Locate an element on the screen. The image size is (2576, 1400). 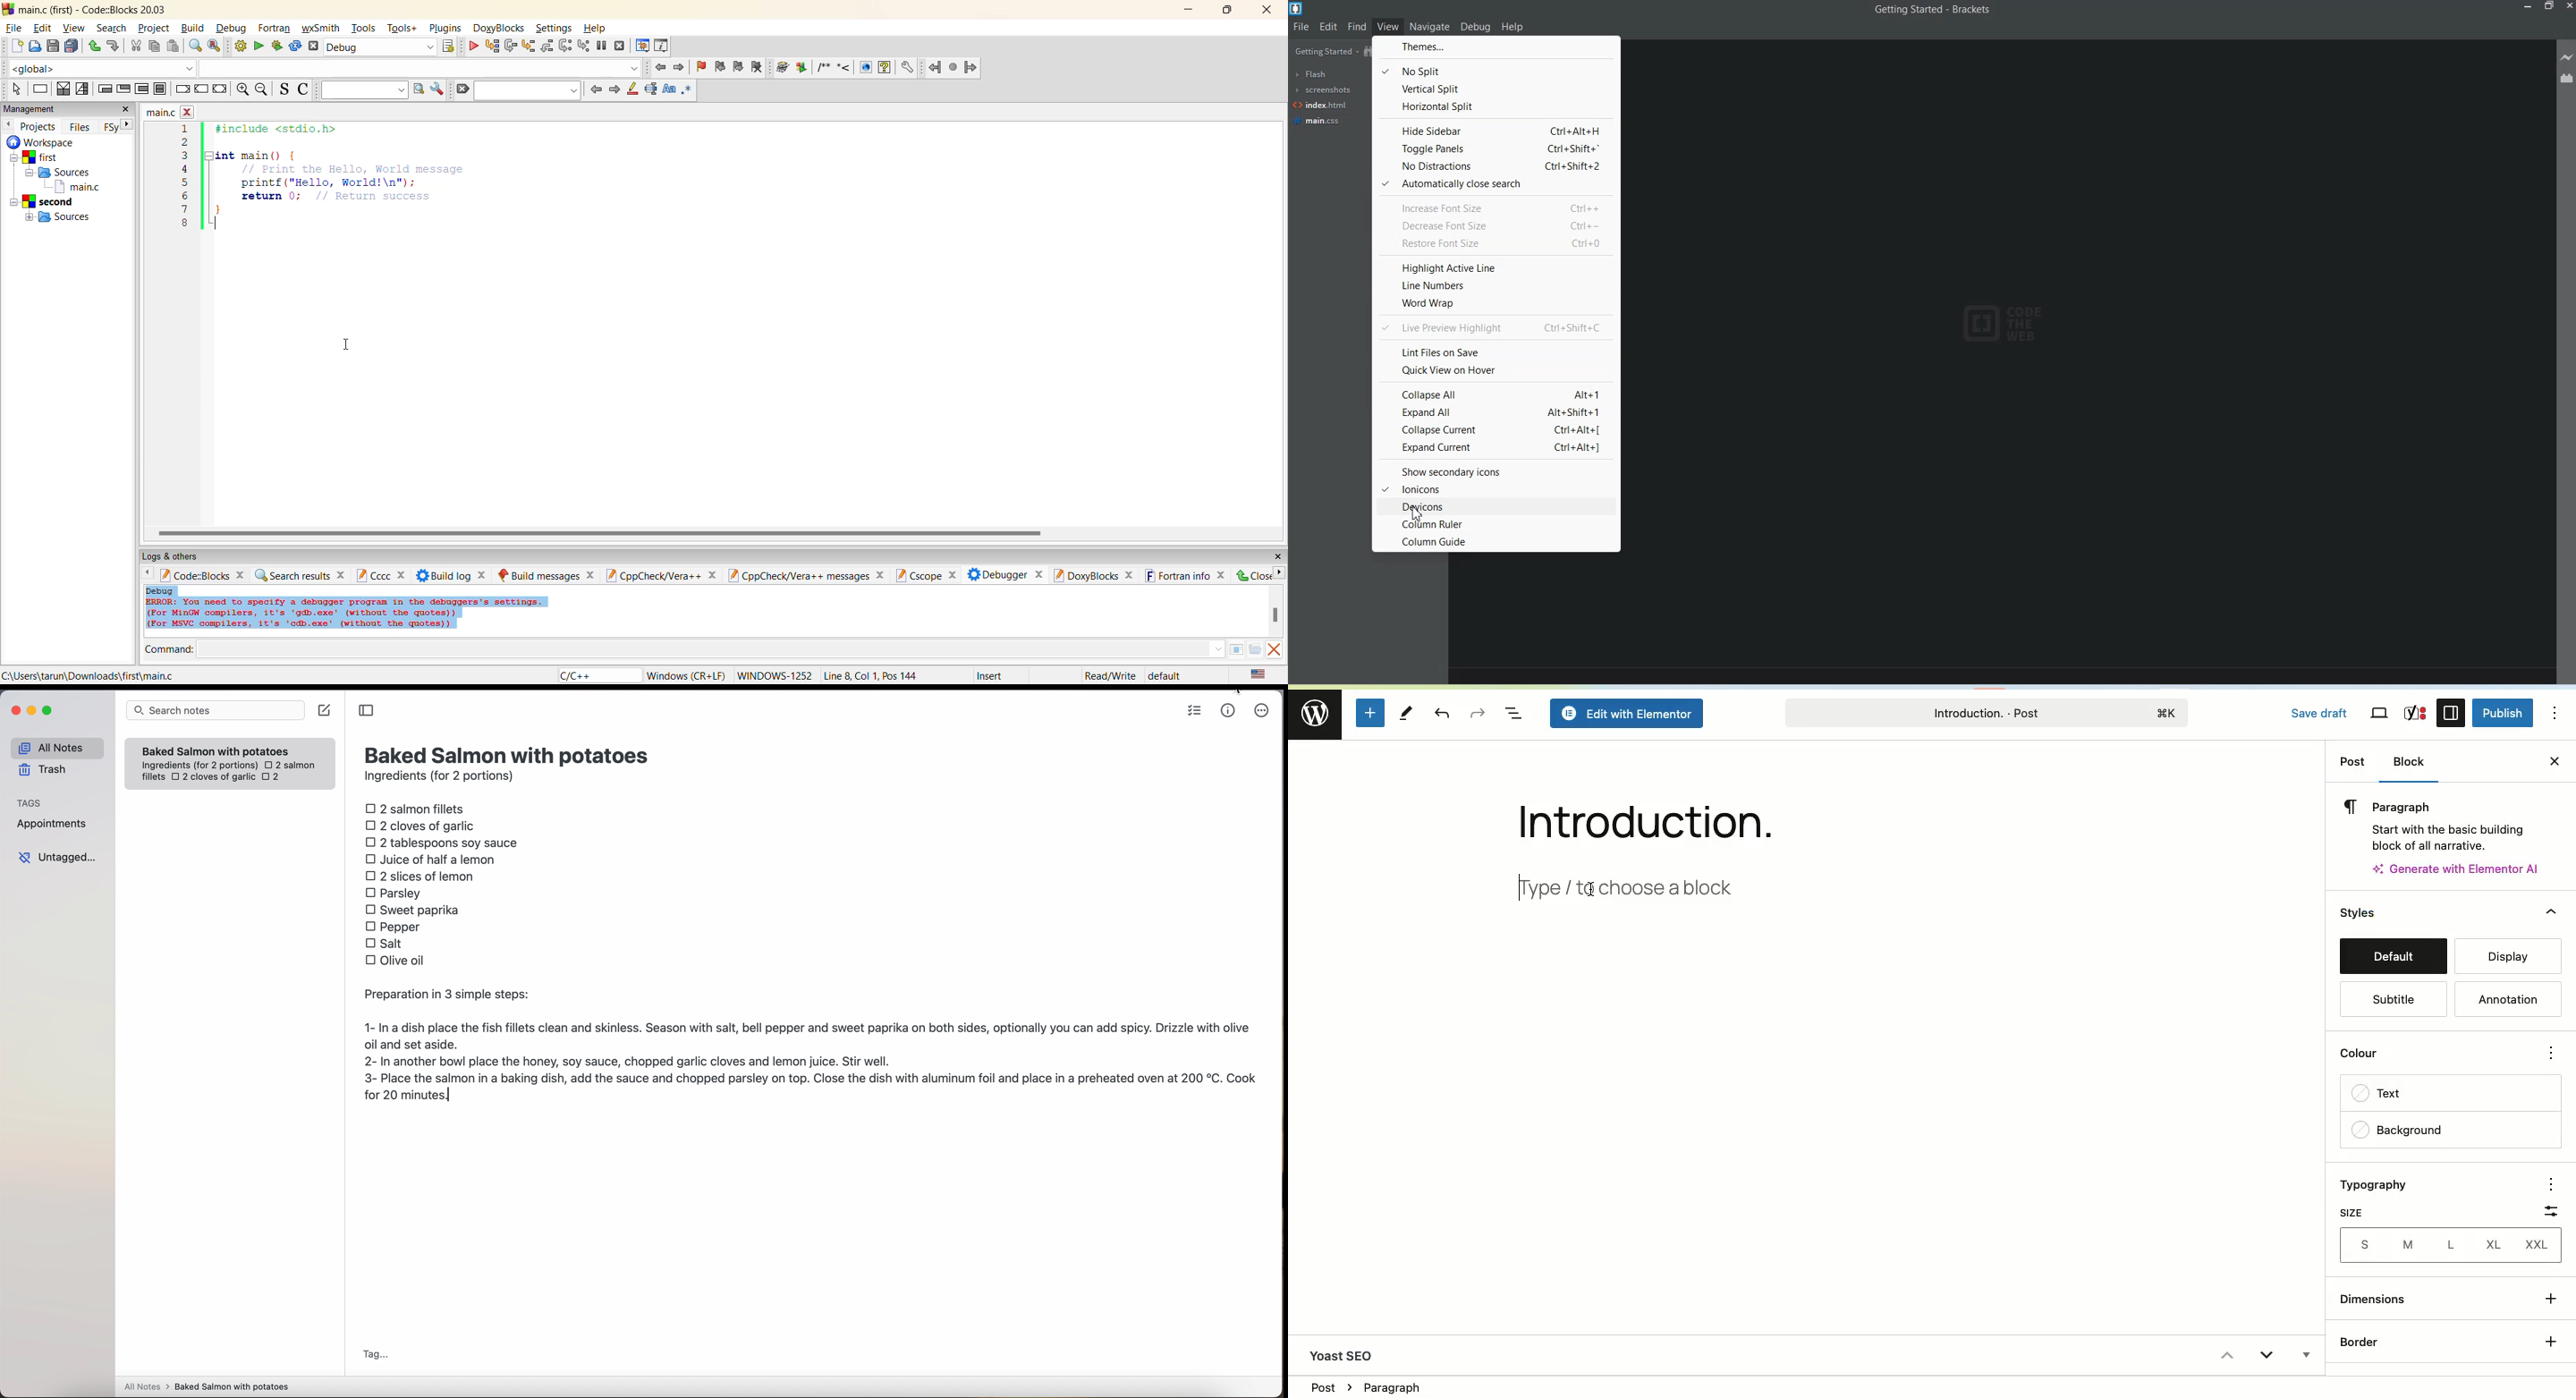
settings is located at coordinates (558, 28).